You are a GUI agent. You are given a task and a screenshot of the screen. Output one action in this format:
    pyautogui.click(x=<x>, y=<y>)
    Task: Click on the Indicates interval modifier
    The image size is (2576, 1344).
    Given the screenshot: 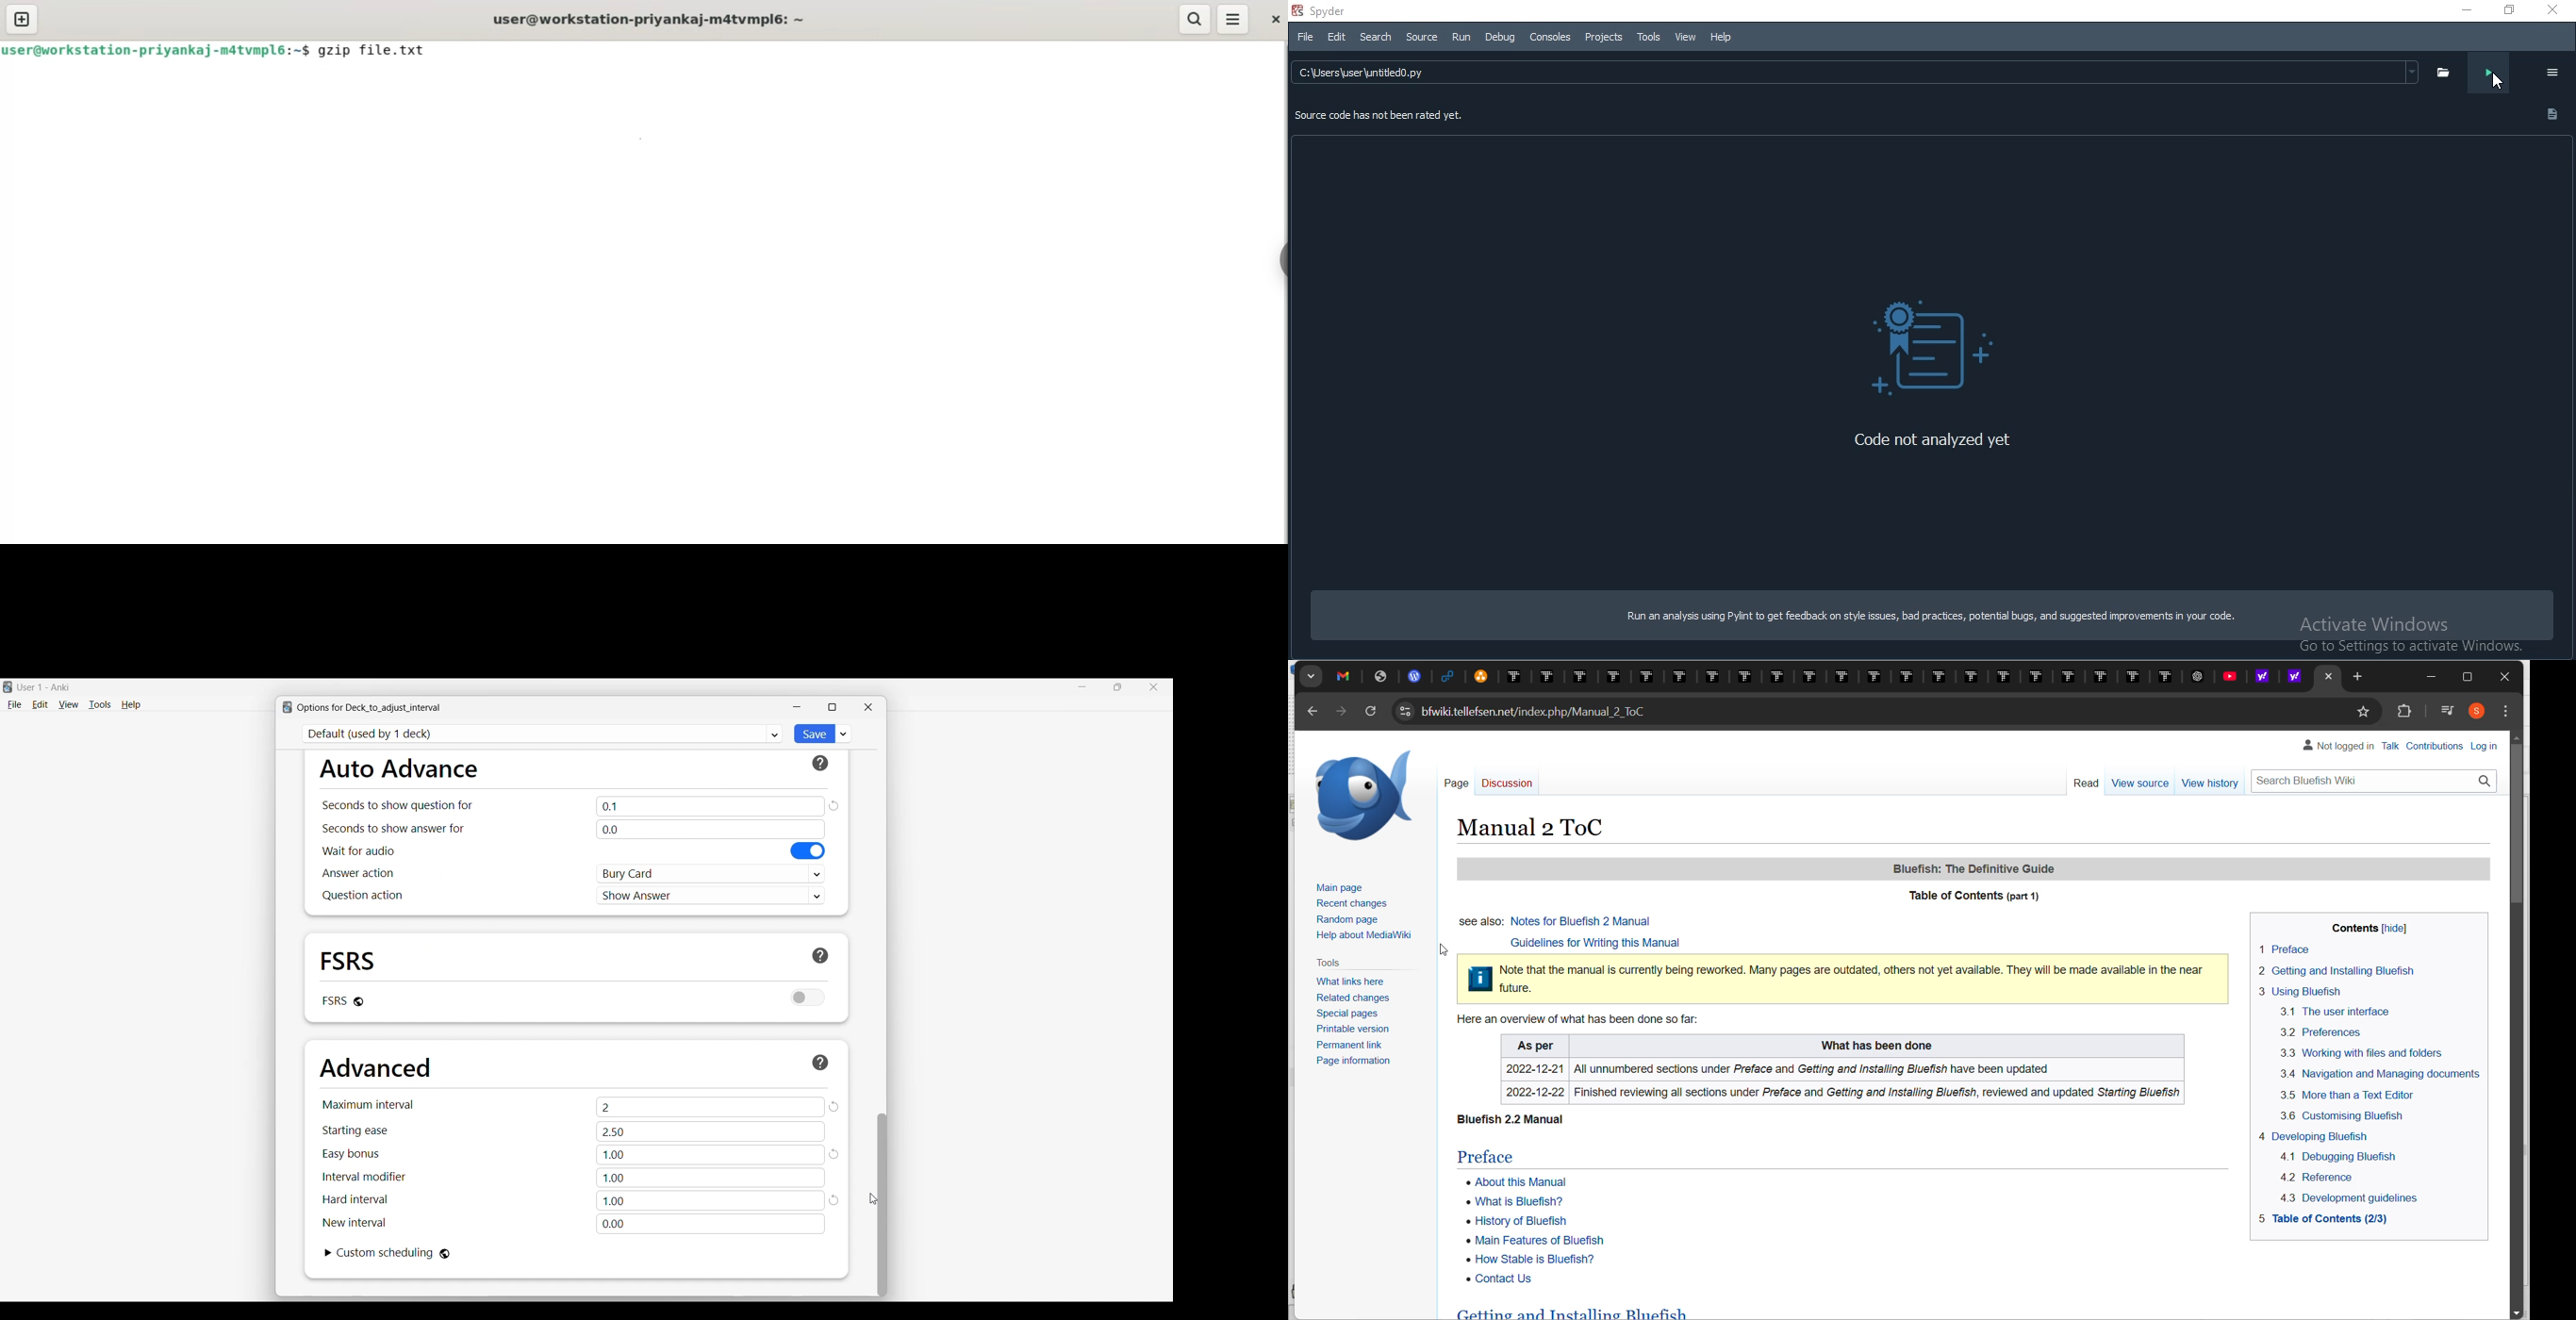 What is the action you would take?
    pyautogui.click(x=364, y=1176)
    